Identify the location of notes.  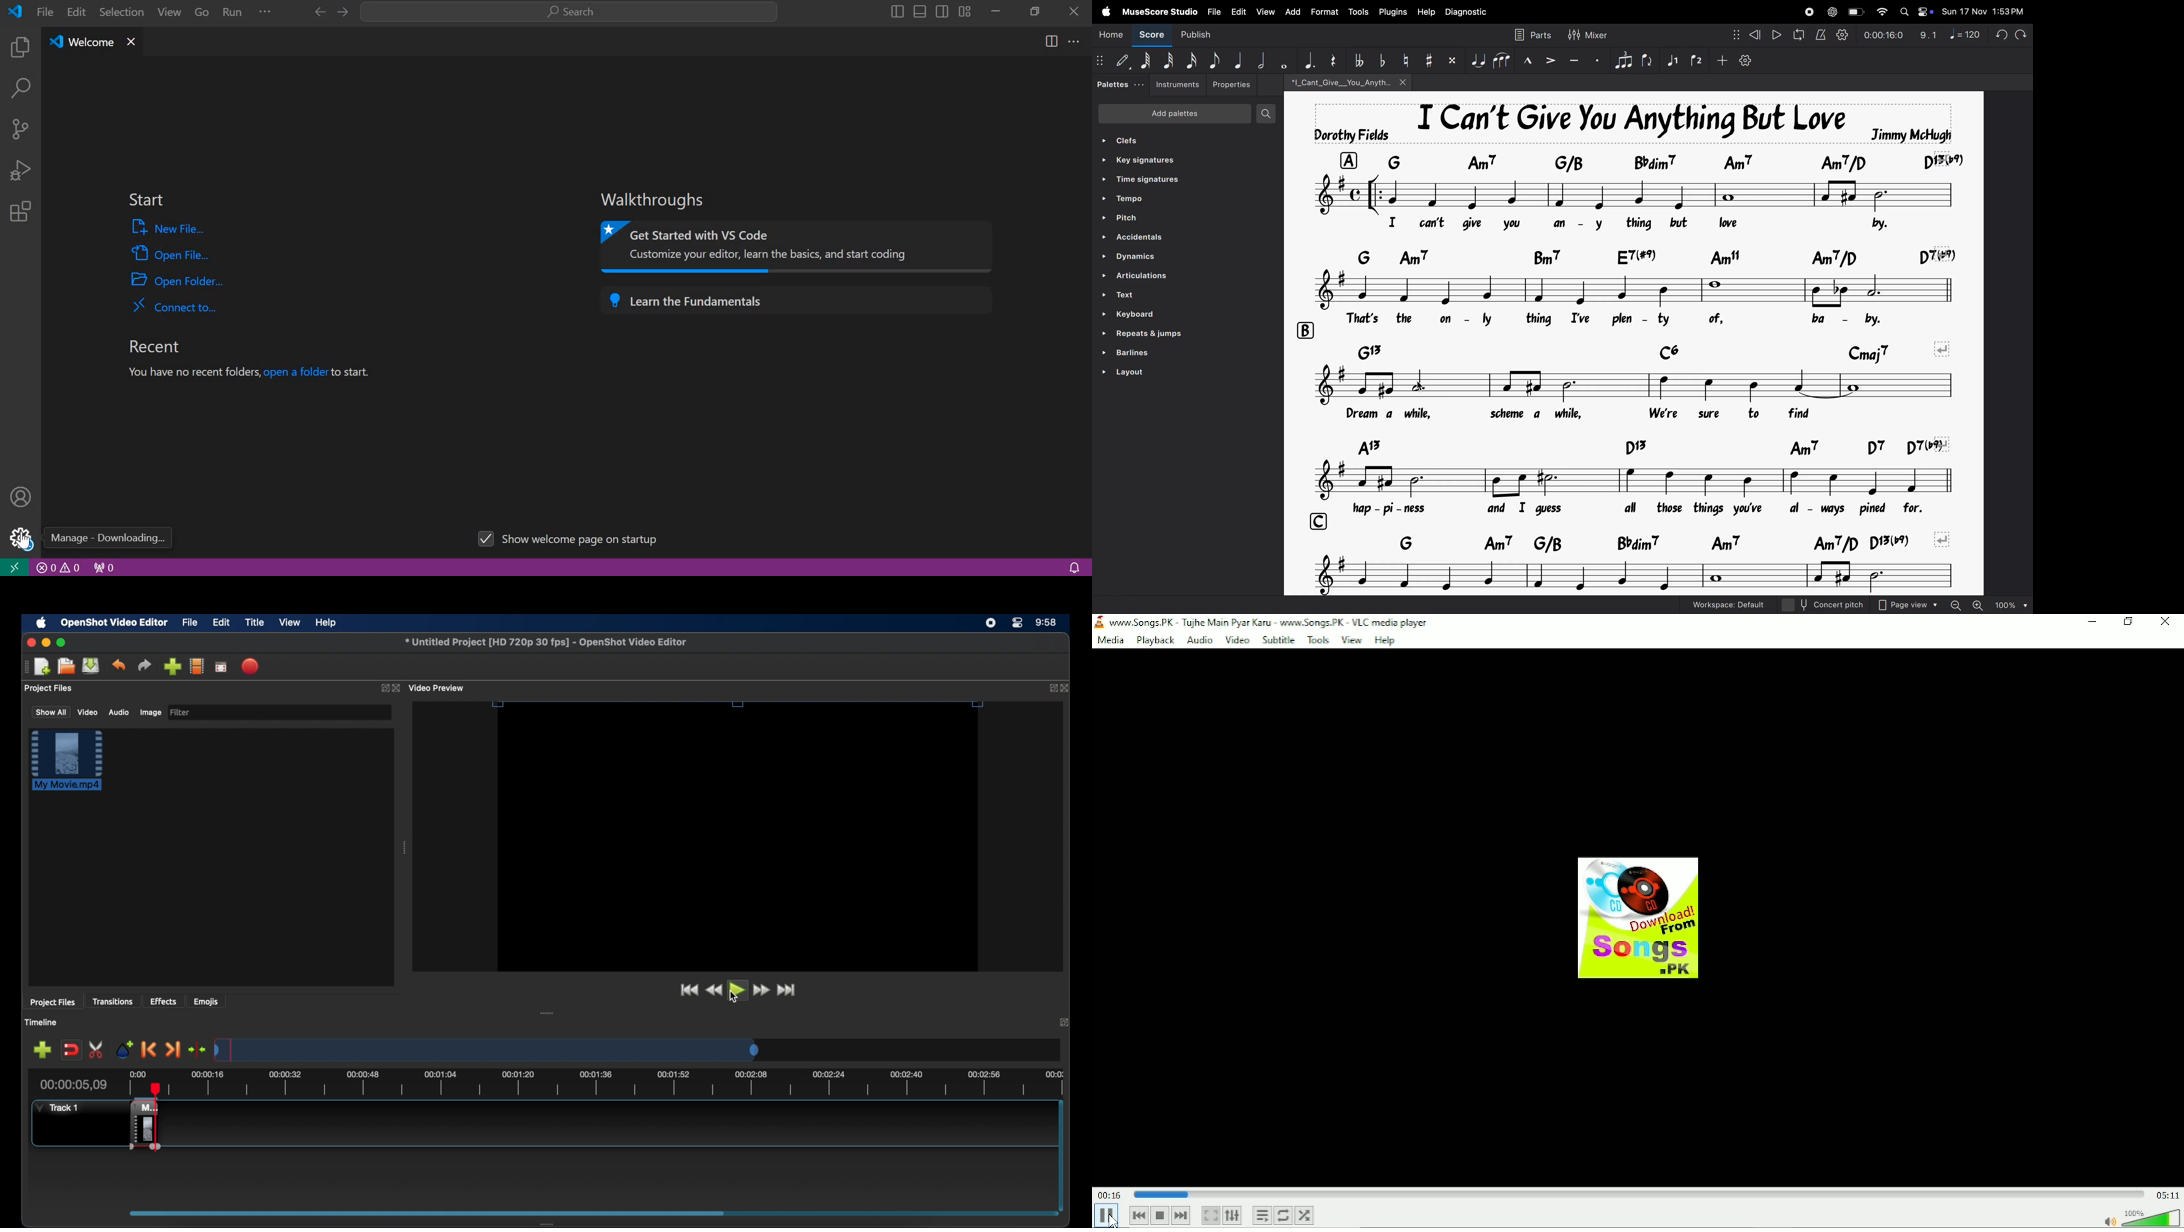
(1626, 197).